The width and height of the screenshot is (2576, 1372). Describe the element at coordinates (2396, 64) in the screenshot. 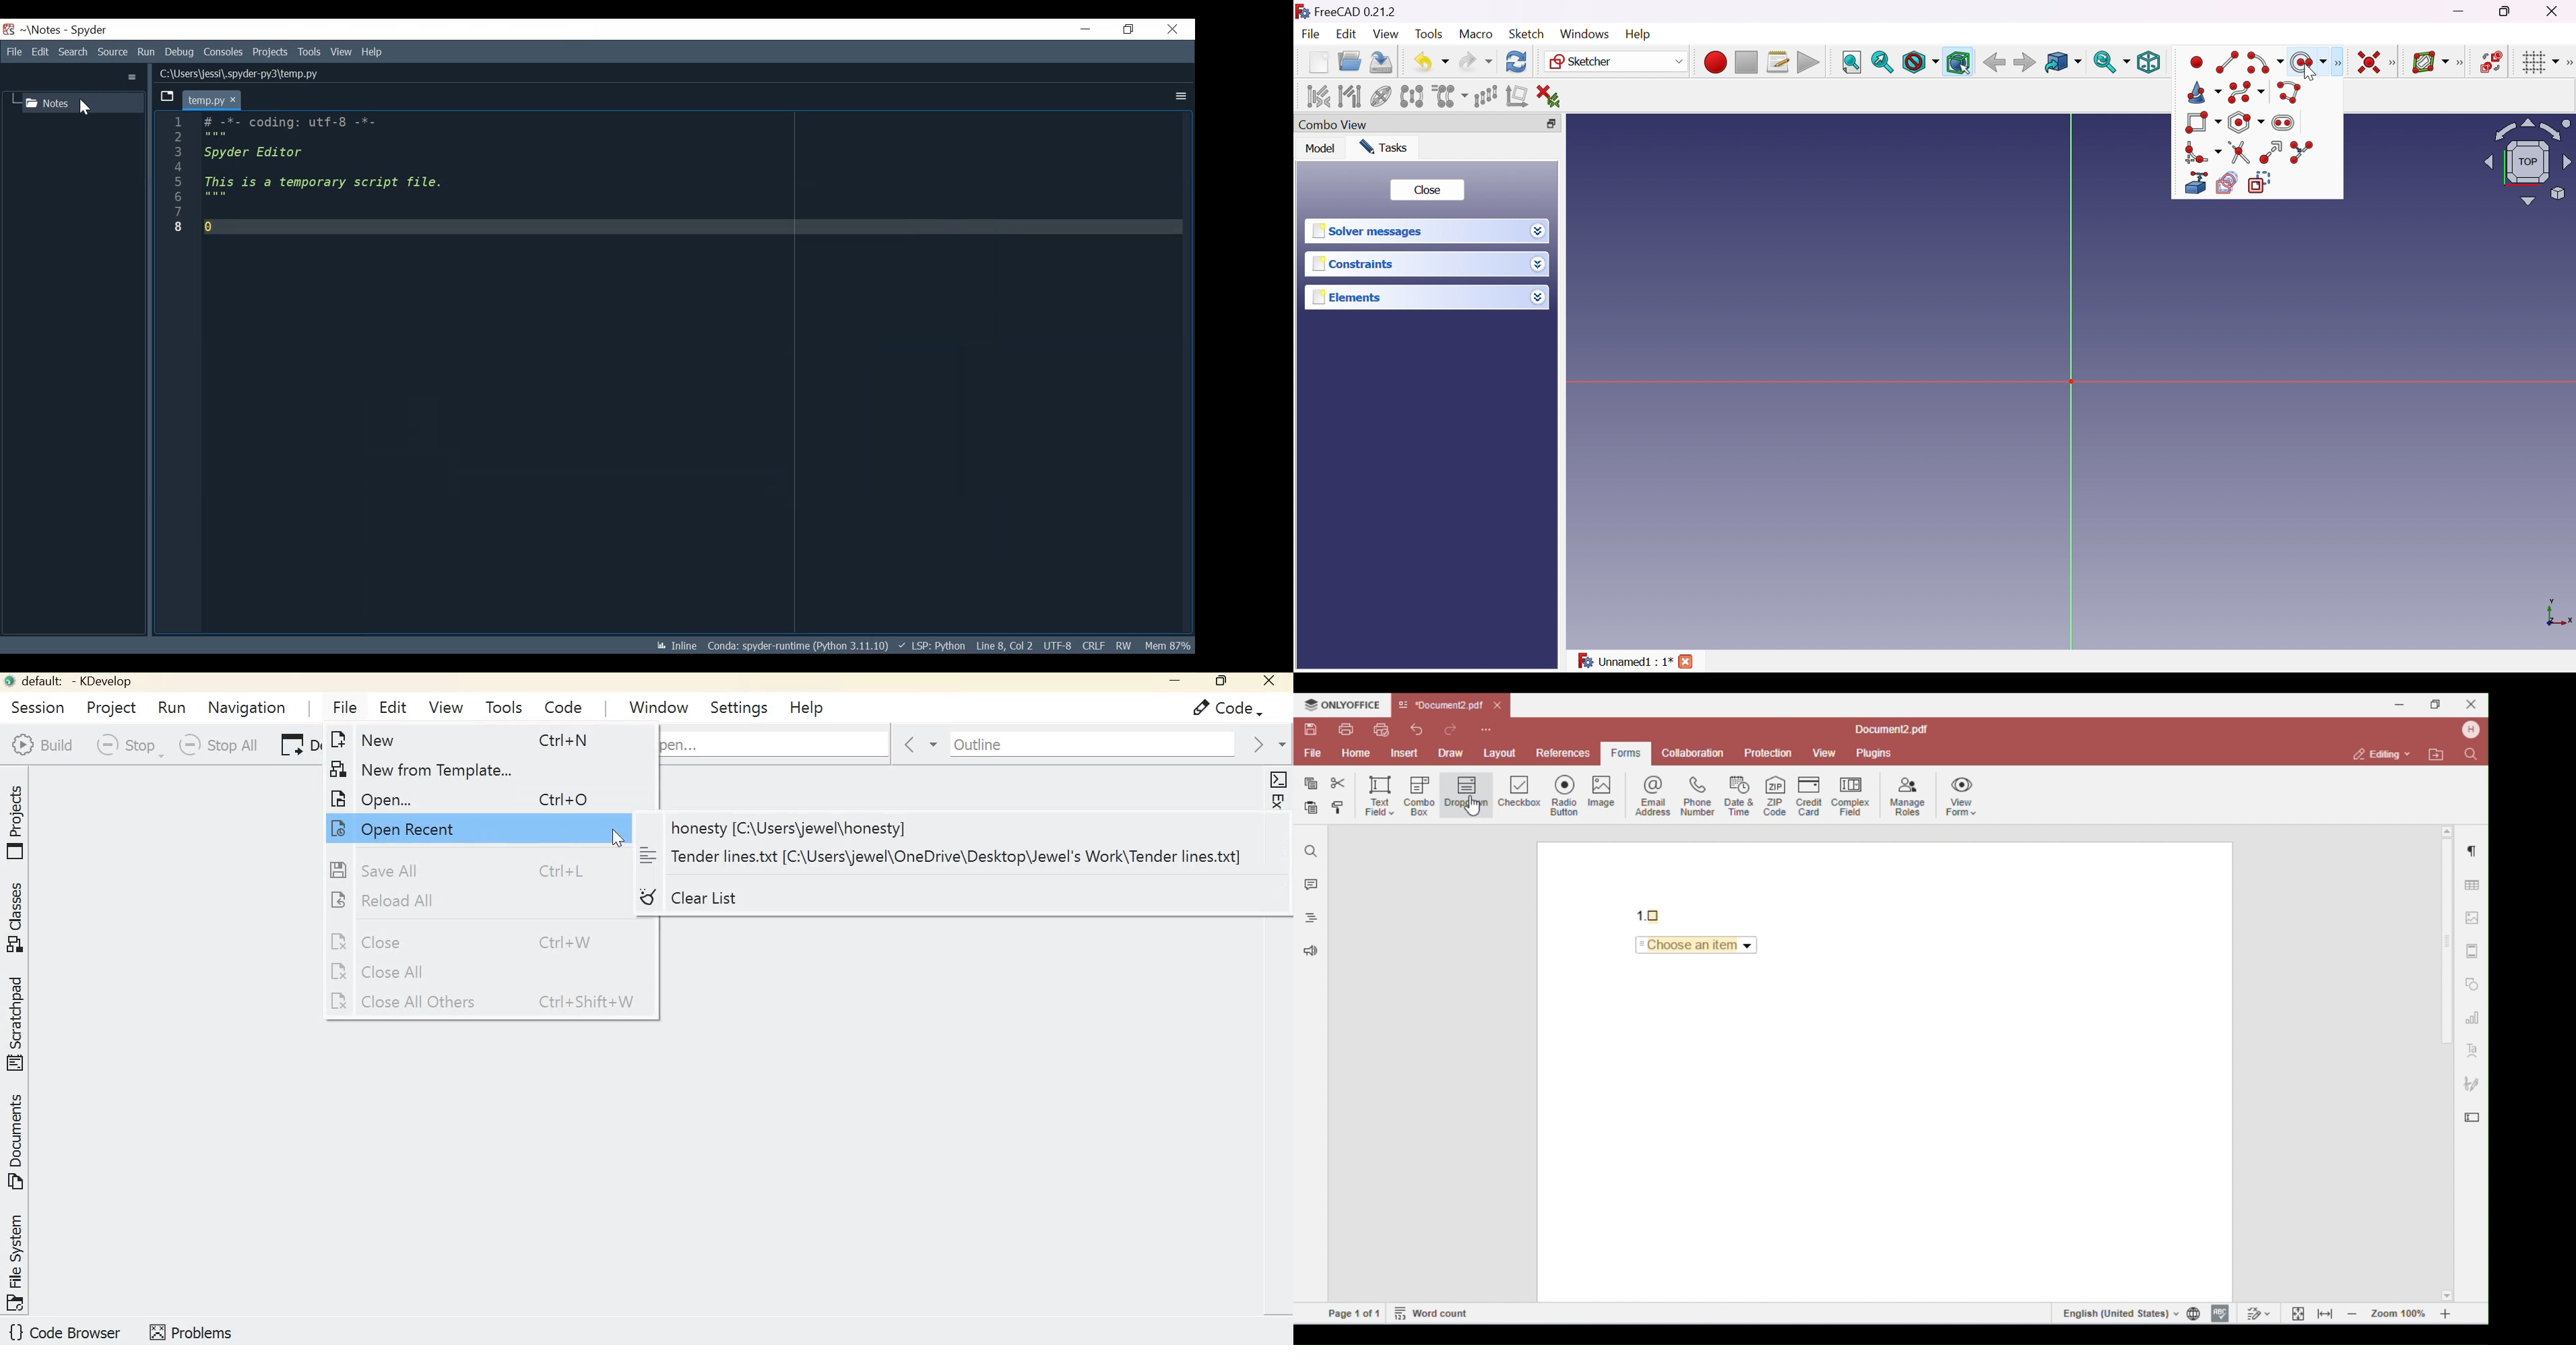

I see `[Sketcher constraints]` at that location.